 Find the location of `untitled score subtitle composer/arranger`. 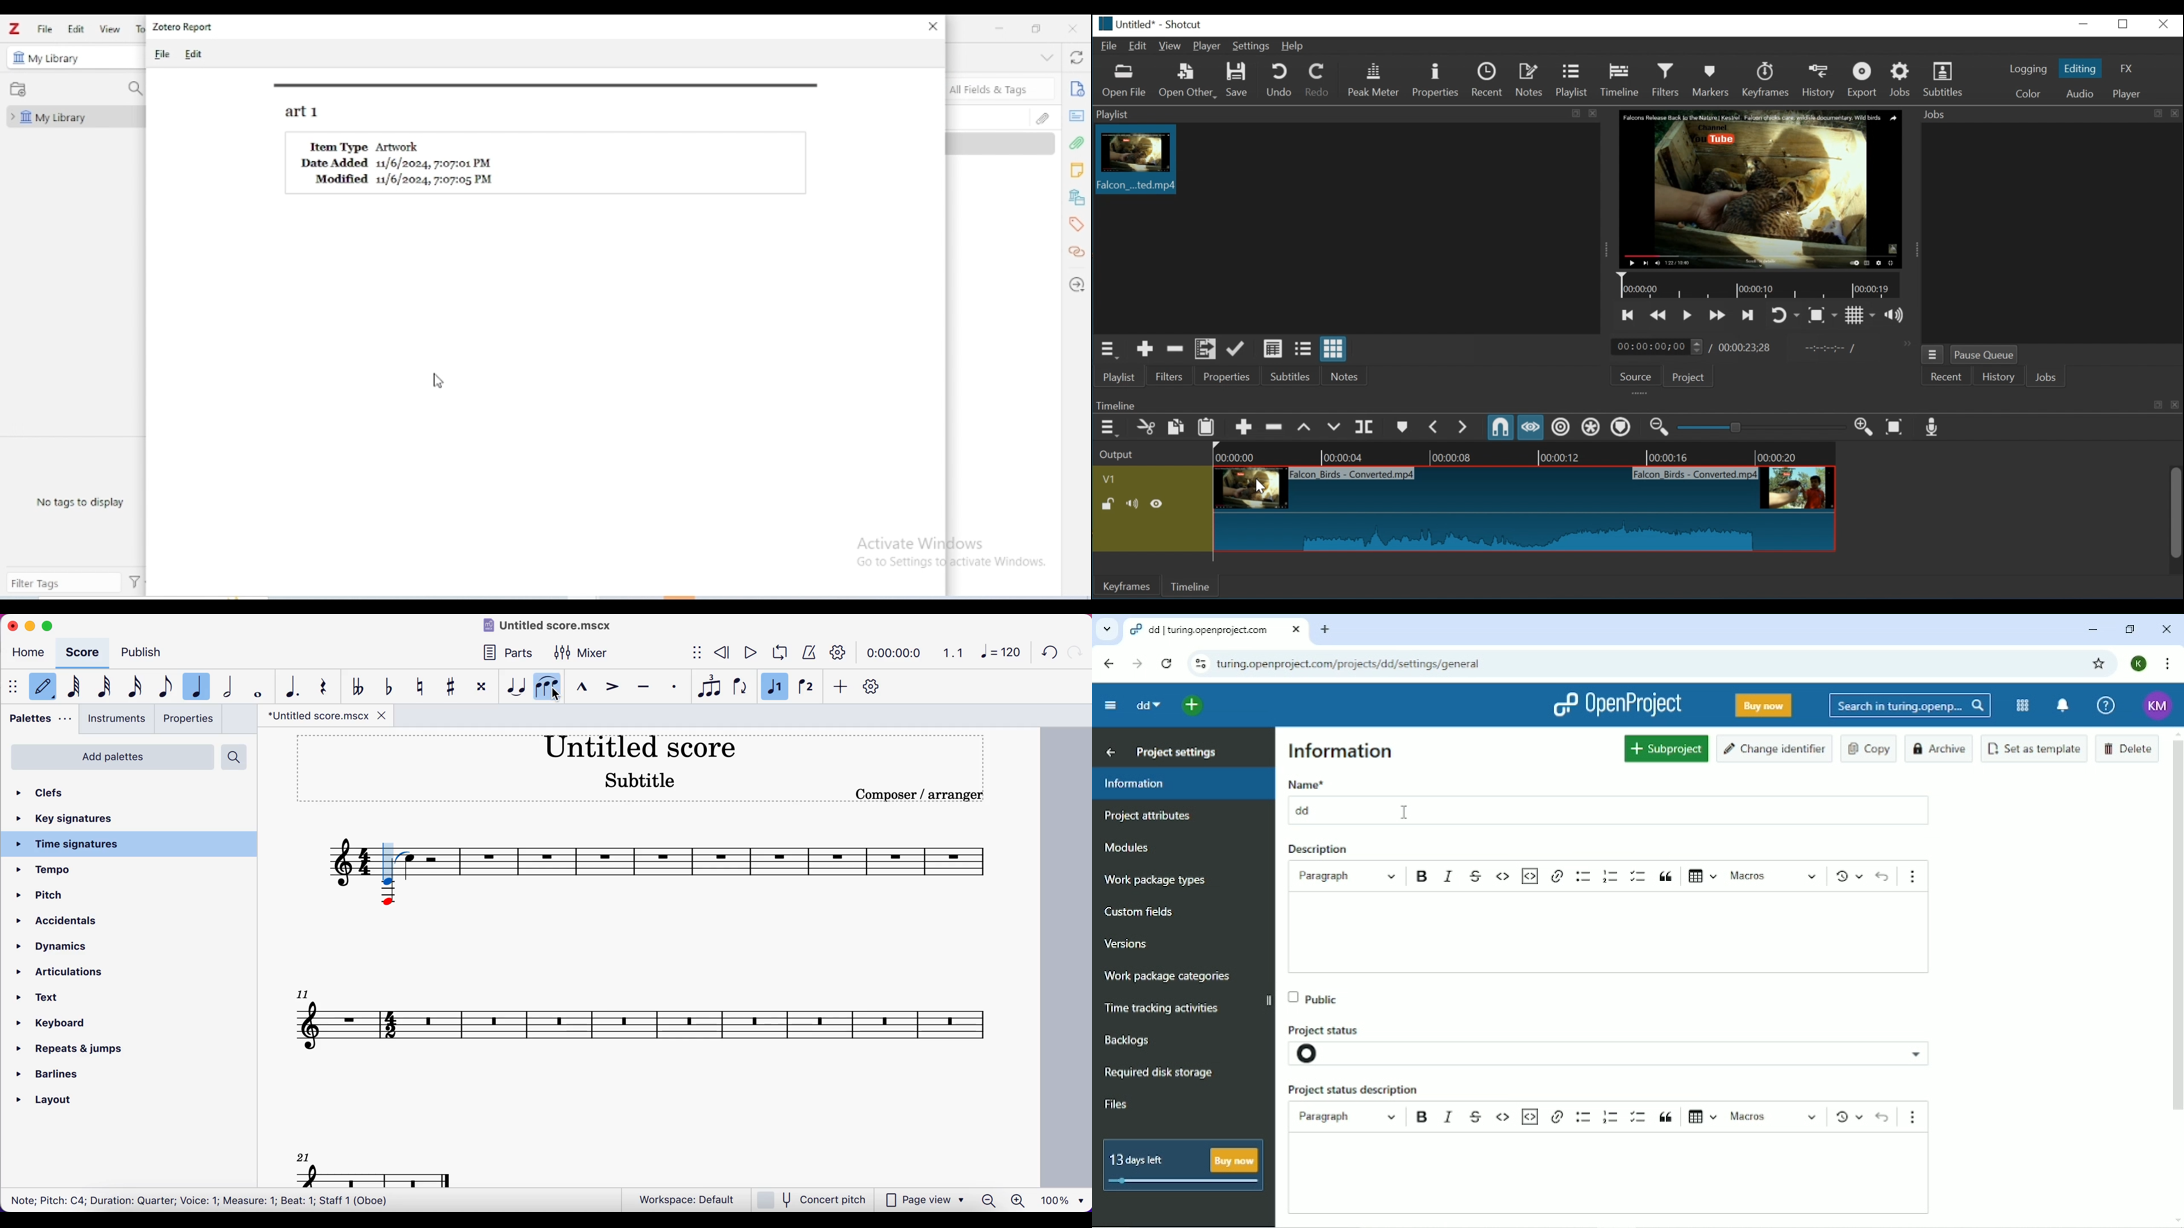

untitled score subtitle composer/arranger is located at coordinates (648, 766).